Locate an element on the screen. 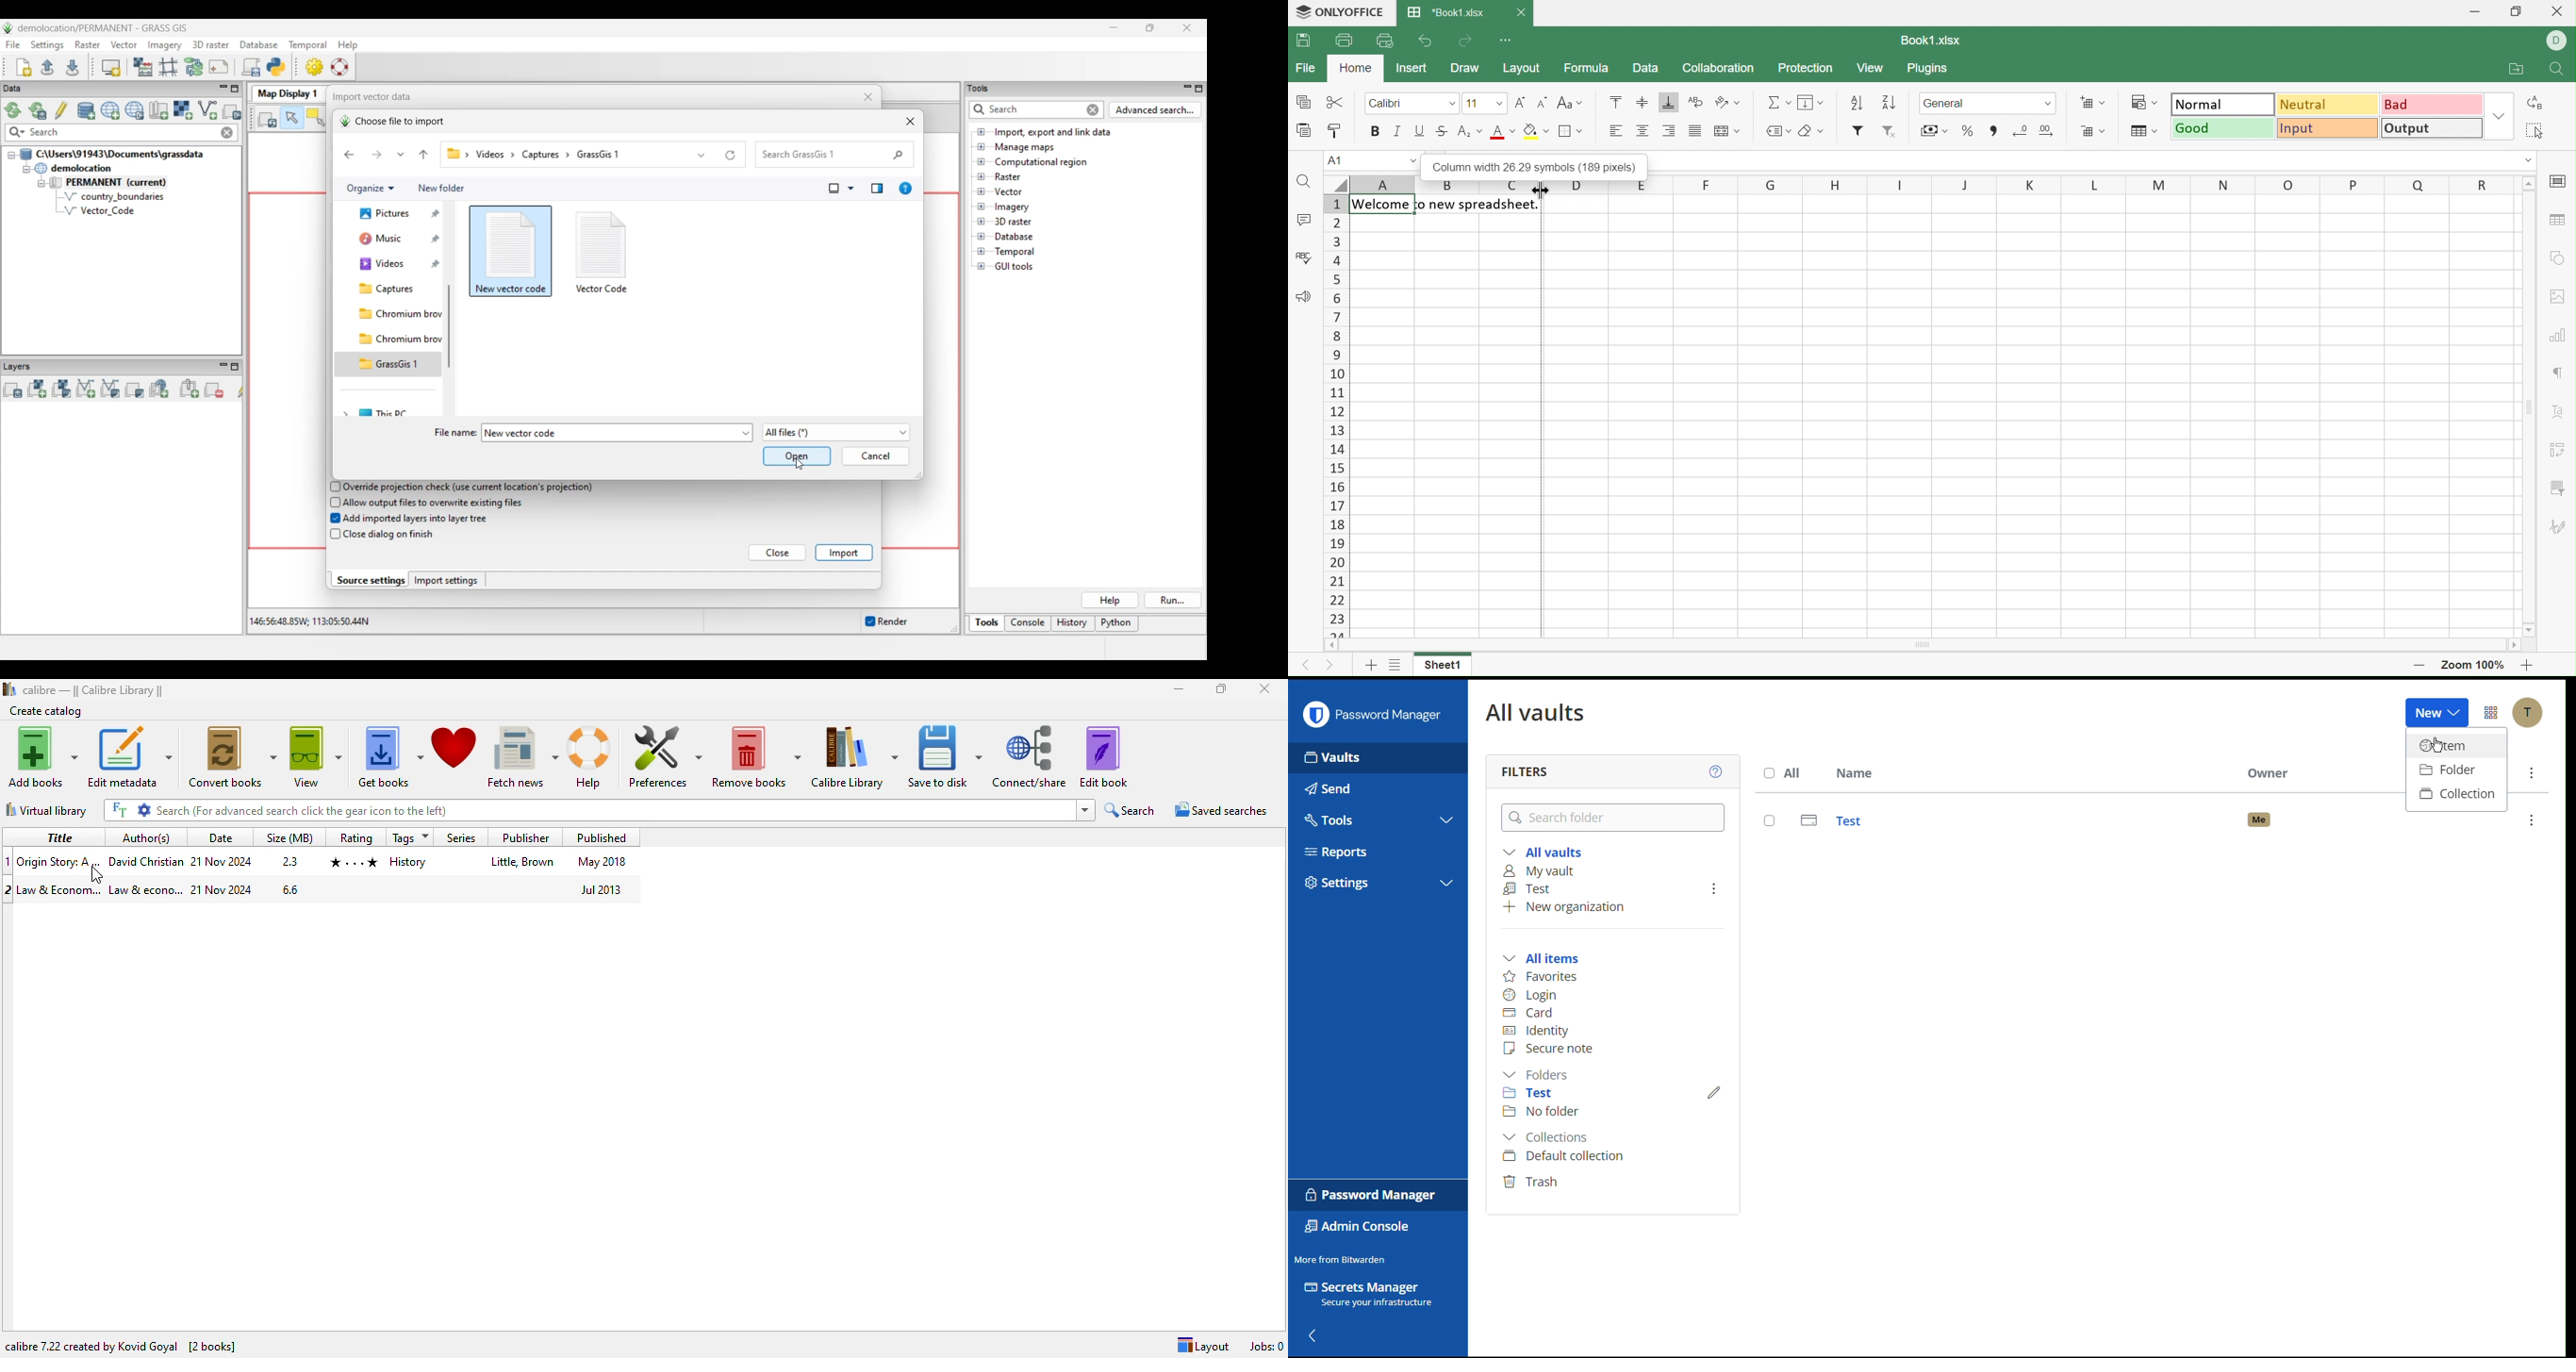 This screenshot has height=1372, width=2576. Edit is located at coordinates (1714, 1090).